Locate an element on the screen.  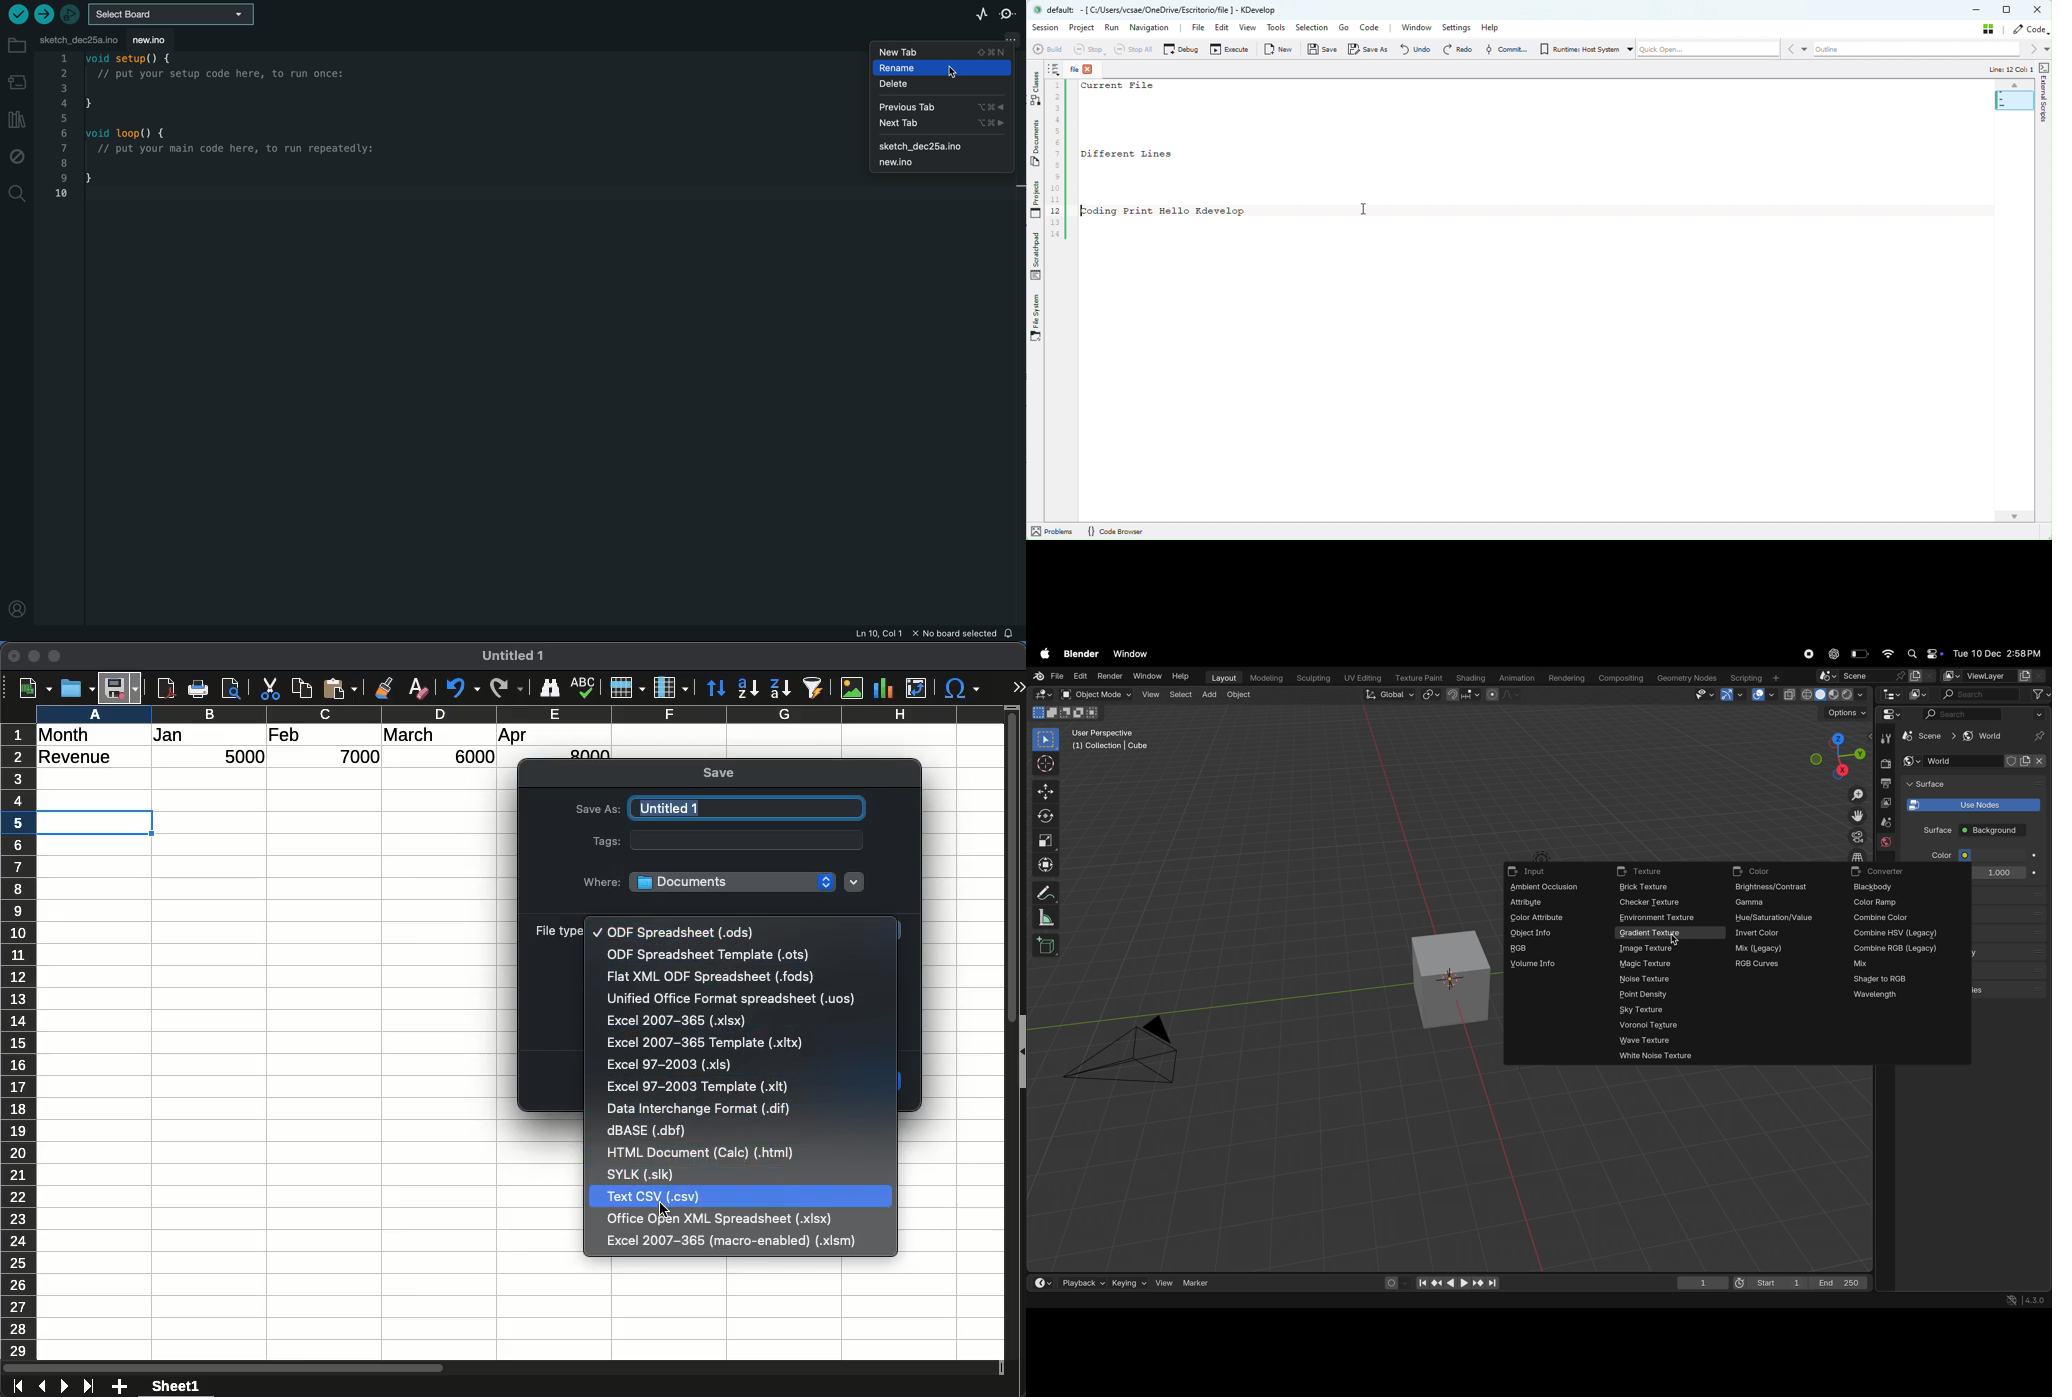
sort is located at coordinates (716, 688).